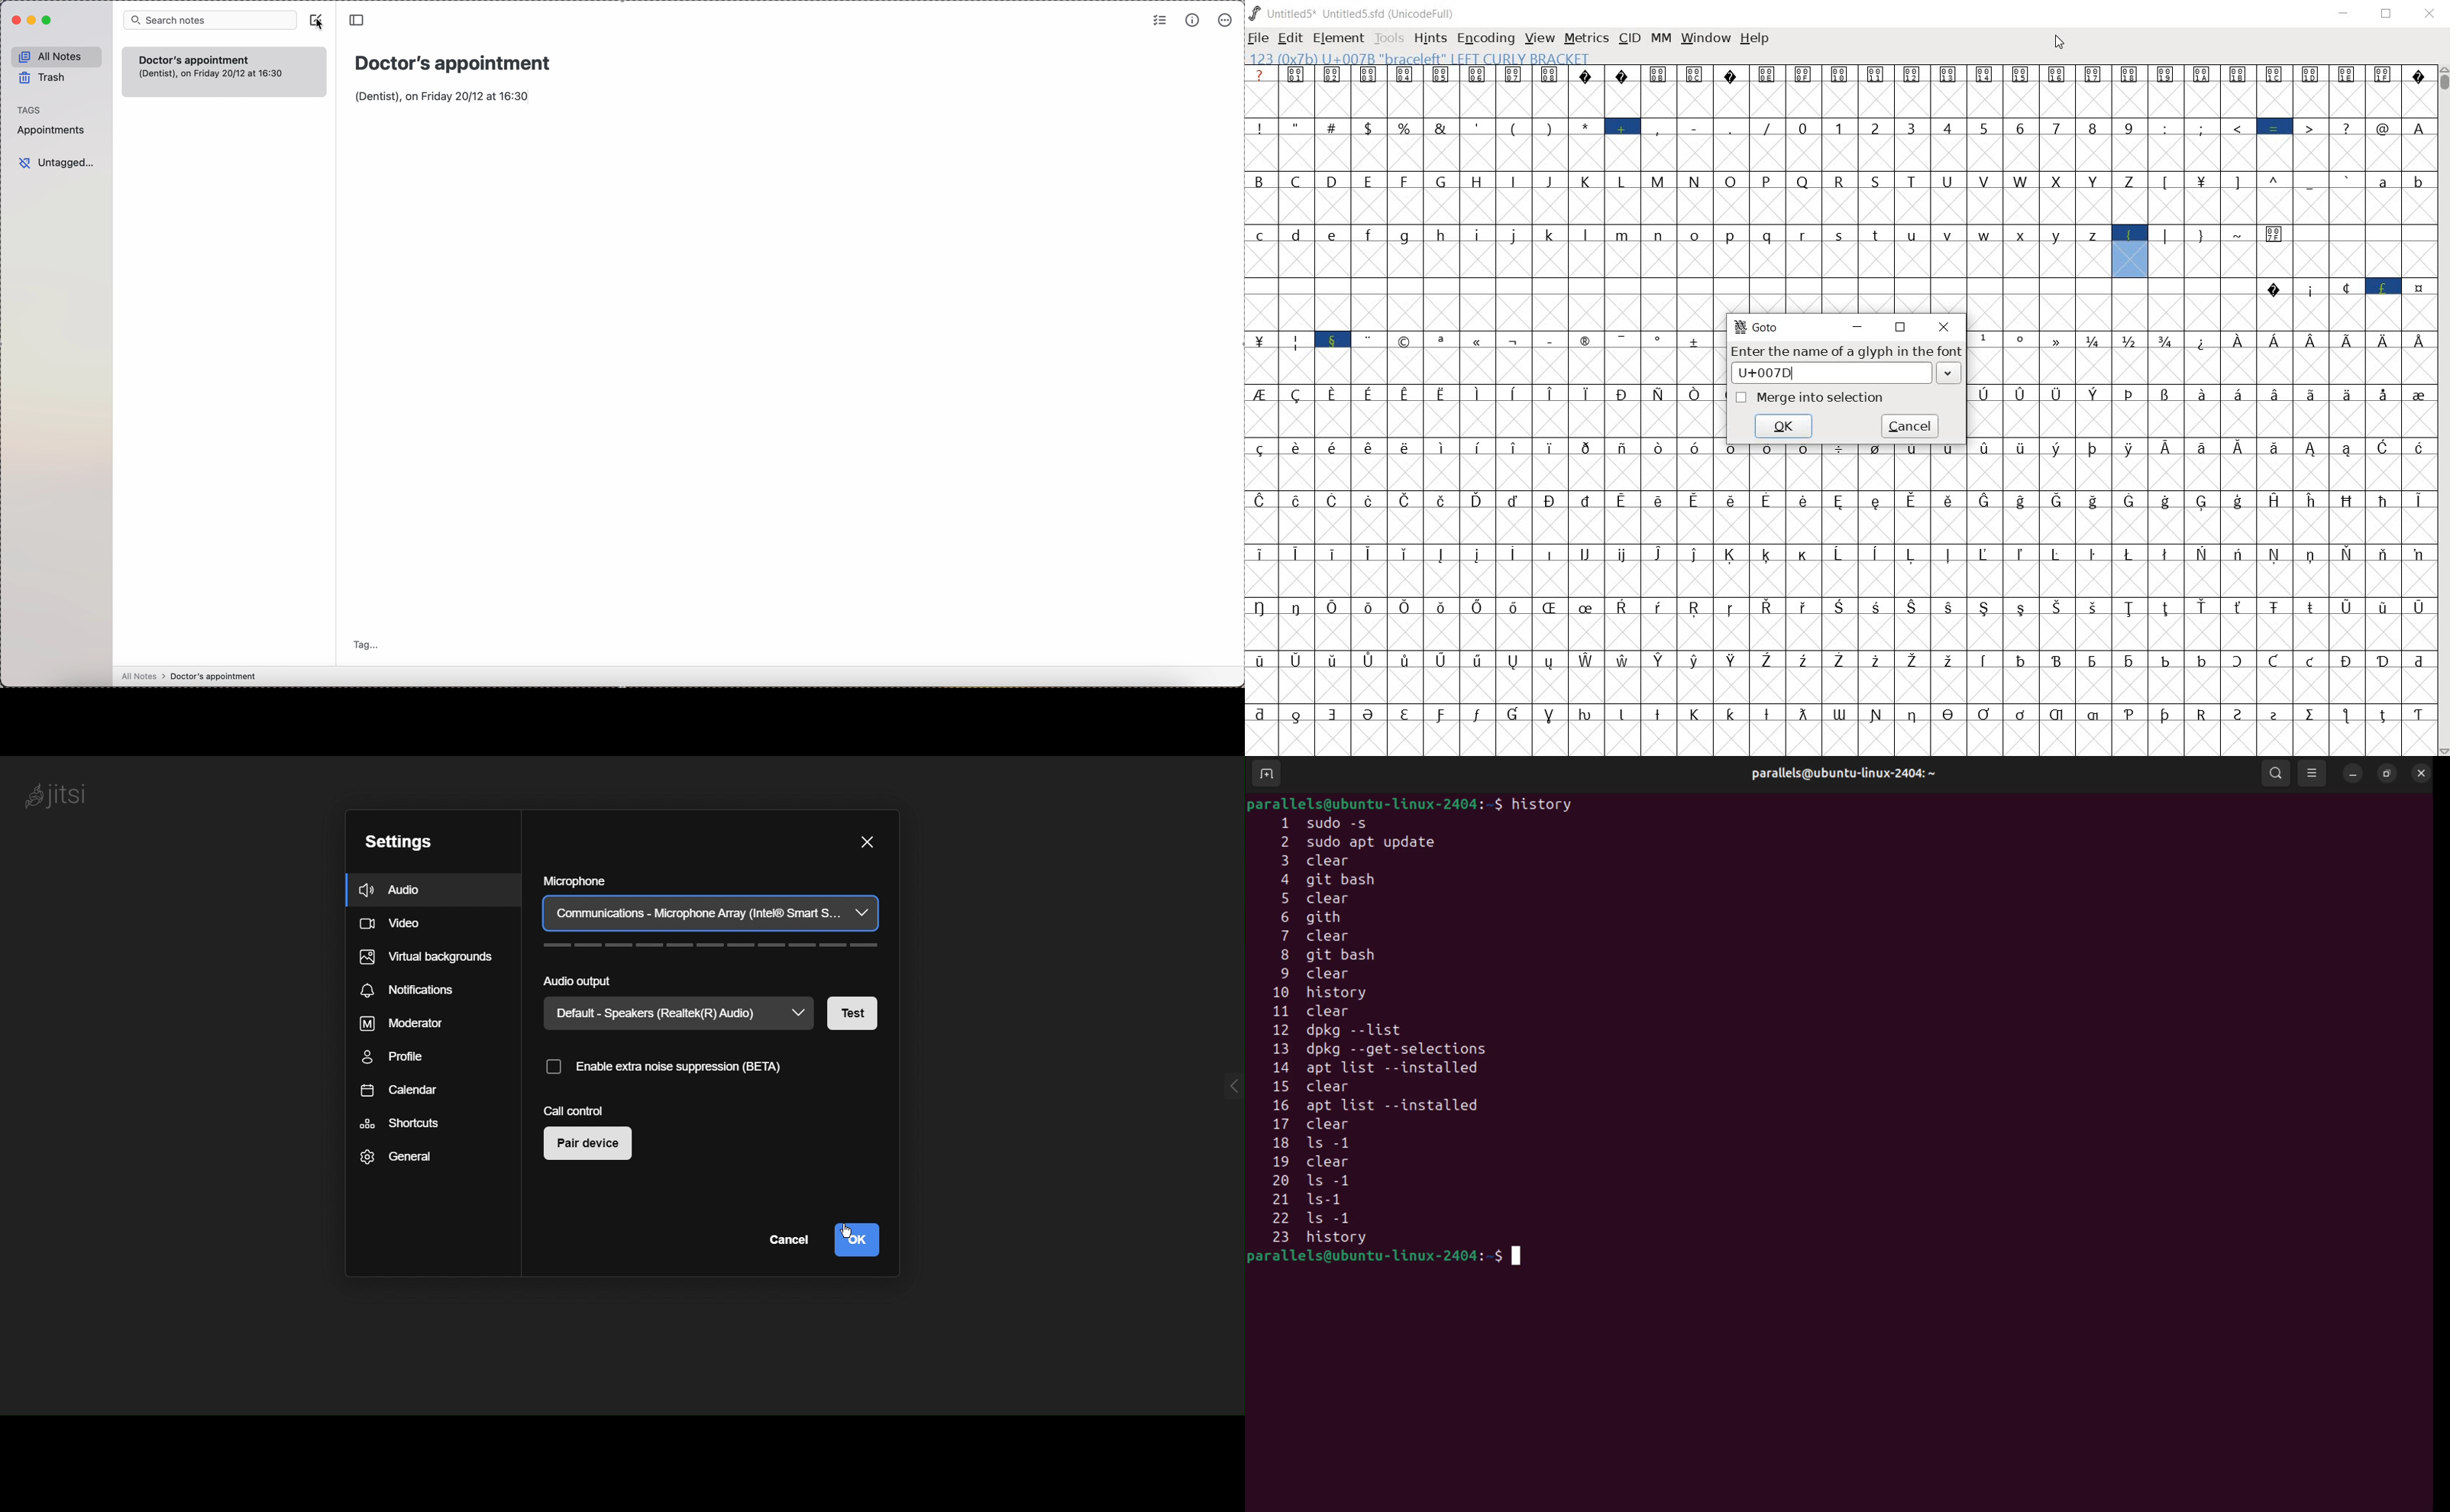 The image size is (2464, 1512). I want to click on 8 git bash, so click(1353, 957).